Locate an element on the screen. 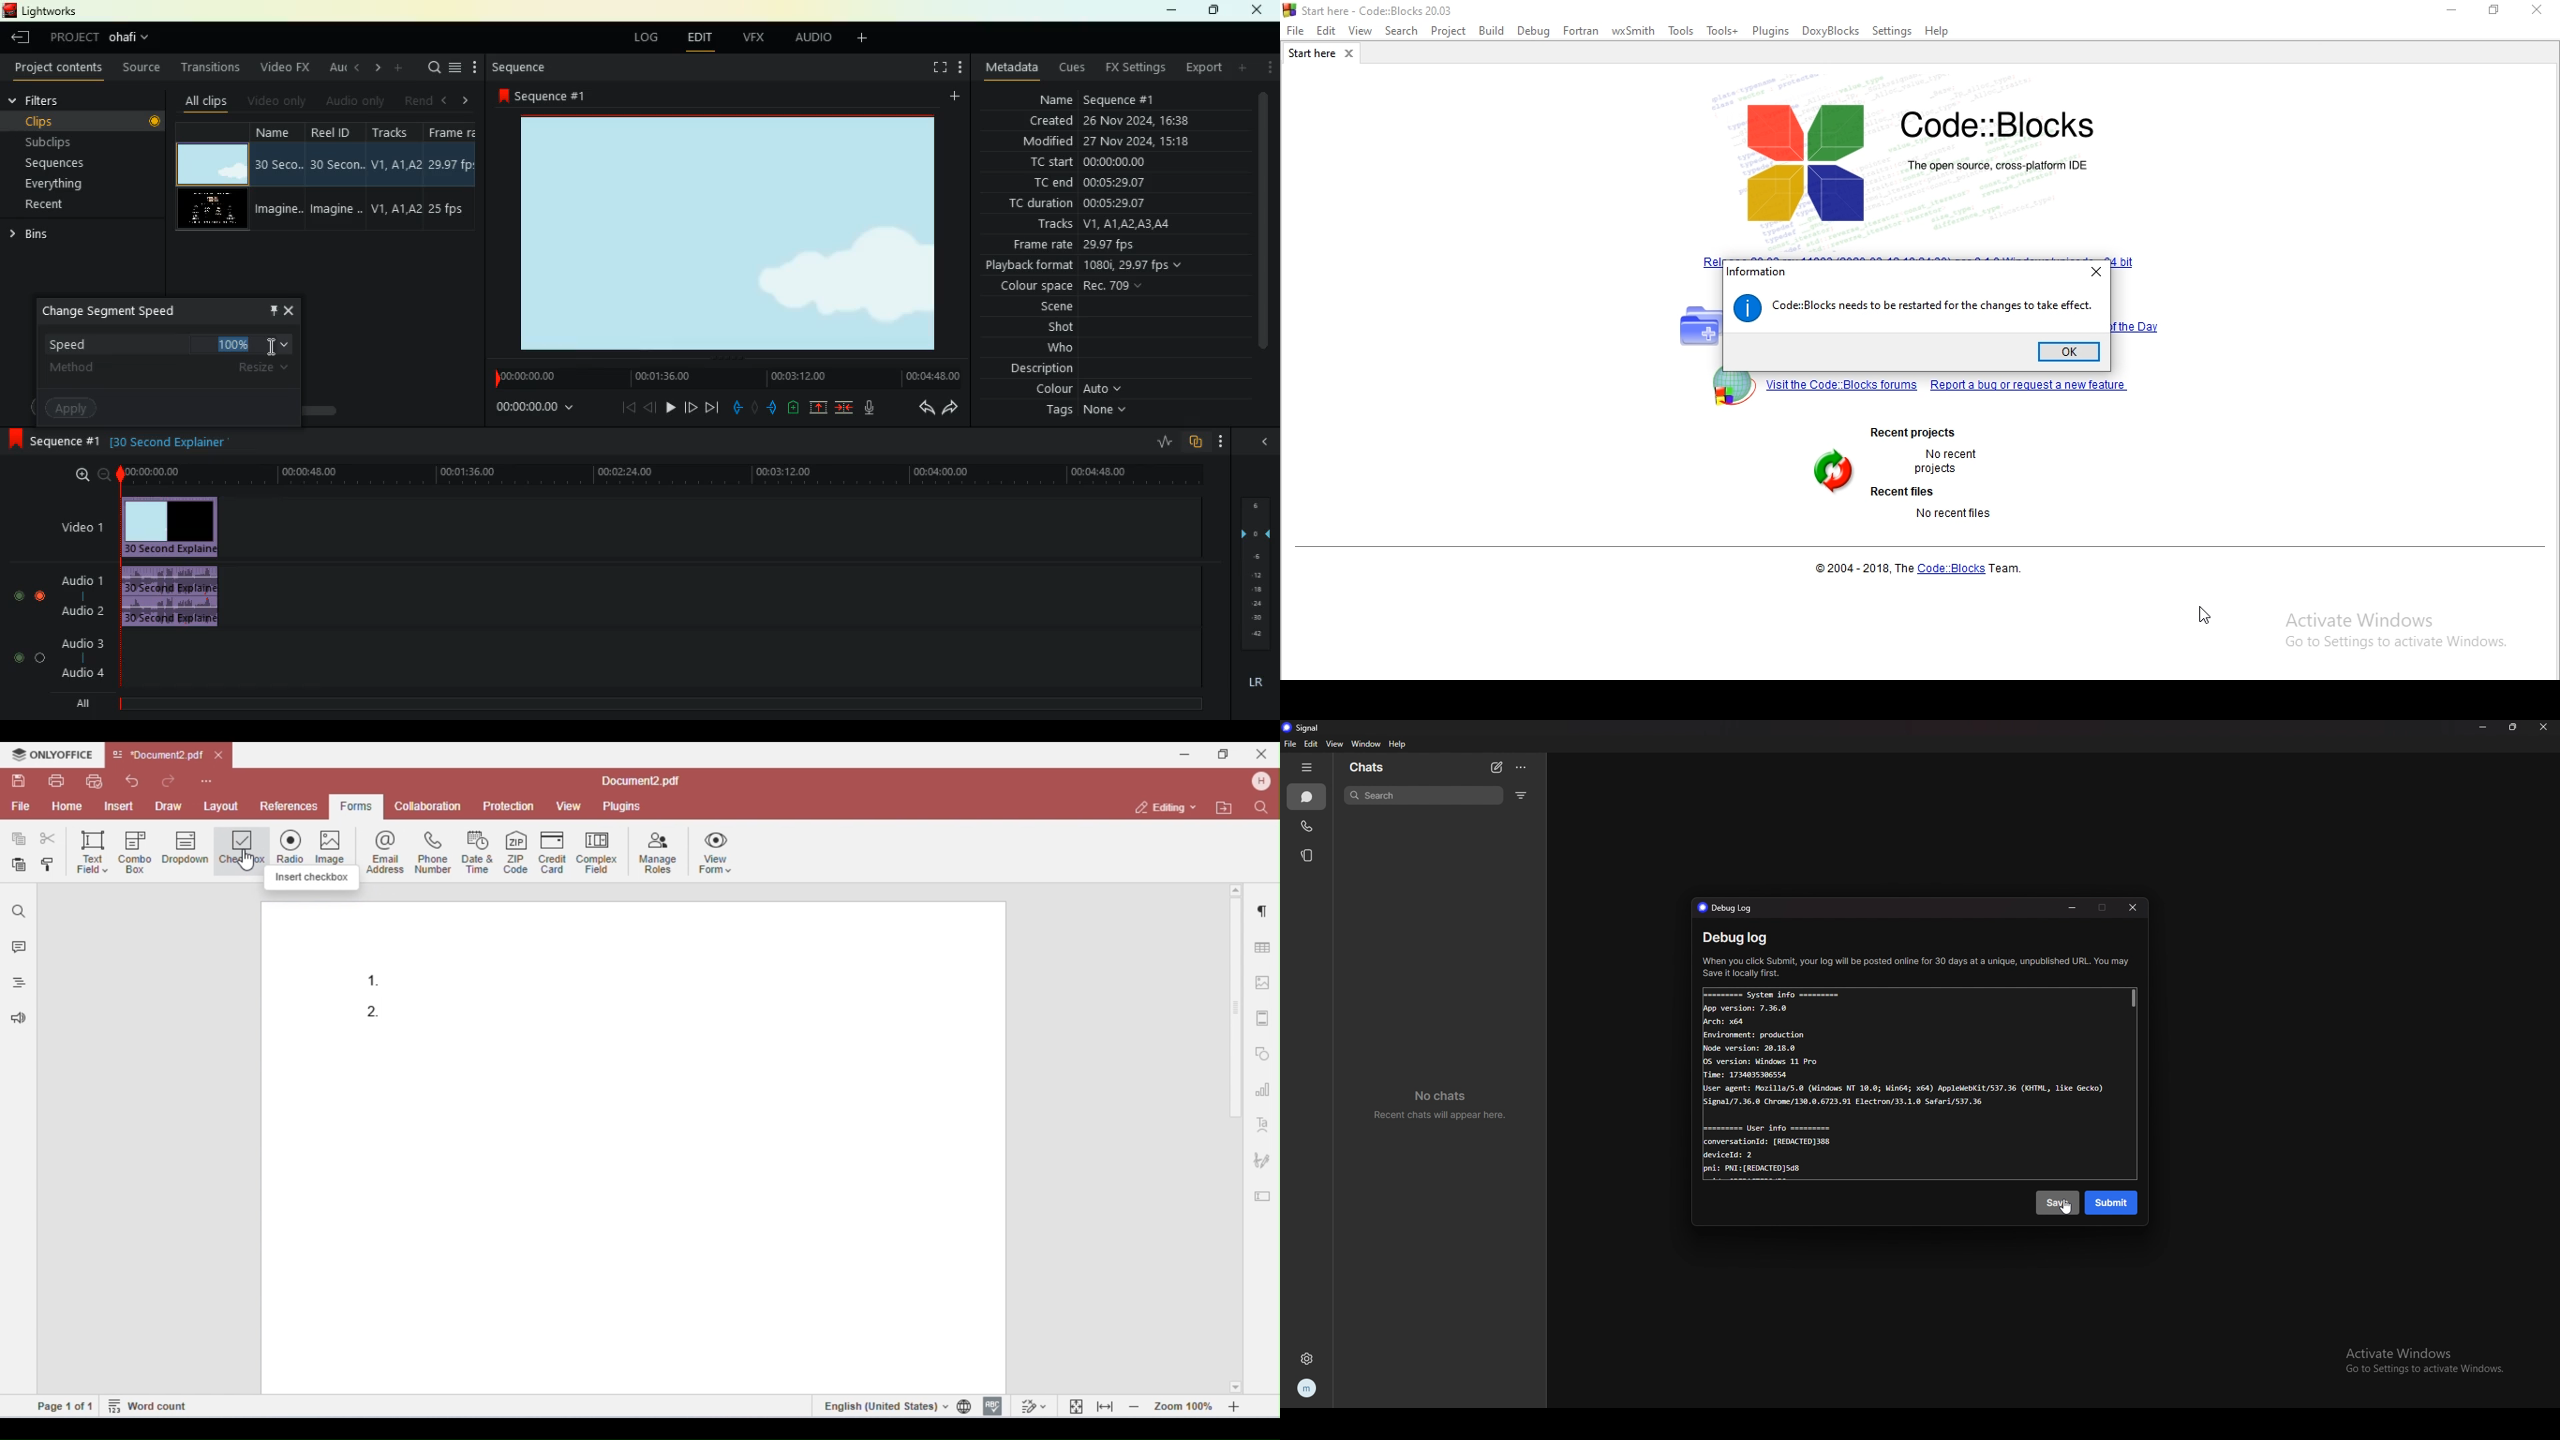 This screenshot has width=2576, height=1456. minimize is located at coordinates (1166, 11).